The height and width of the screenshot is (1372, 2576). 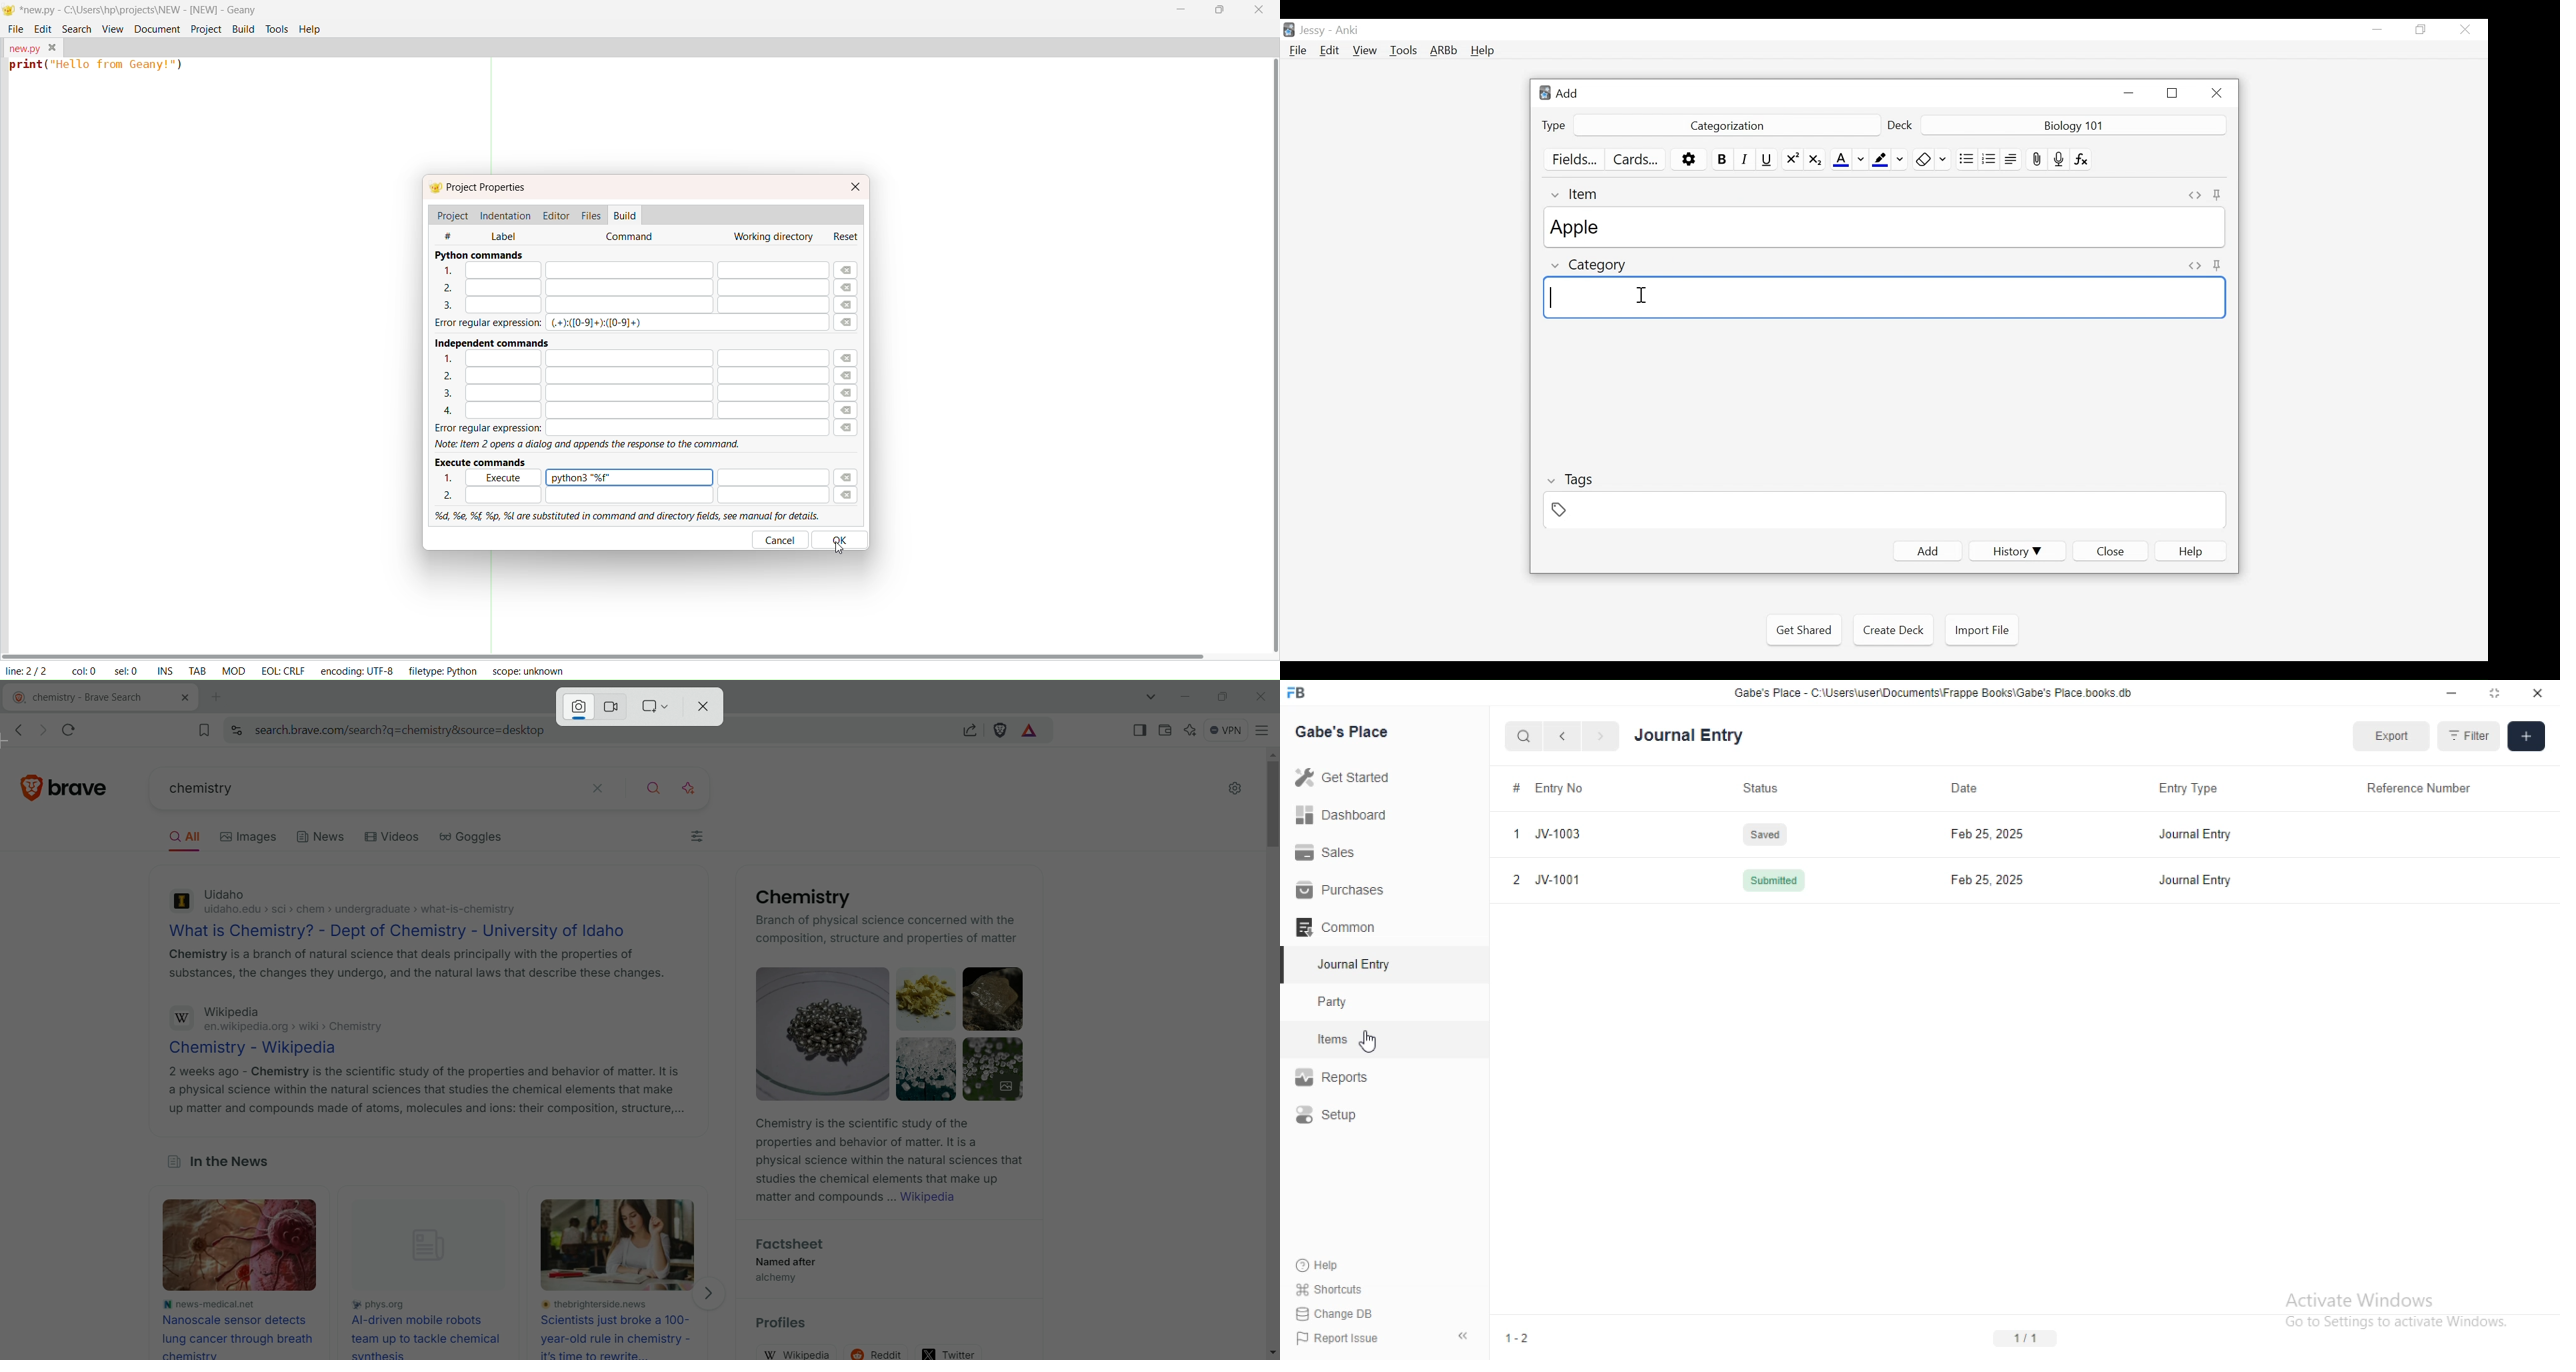 What do you see at coordinates (2451, 694) in the screenshot?
I see `minimize` at bounding box center [2451, 694].